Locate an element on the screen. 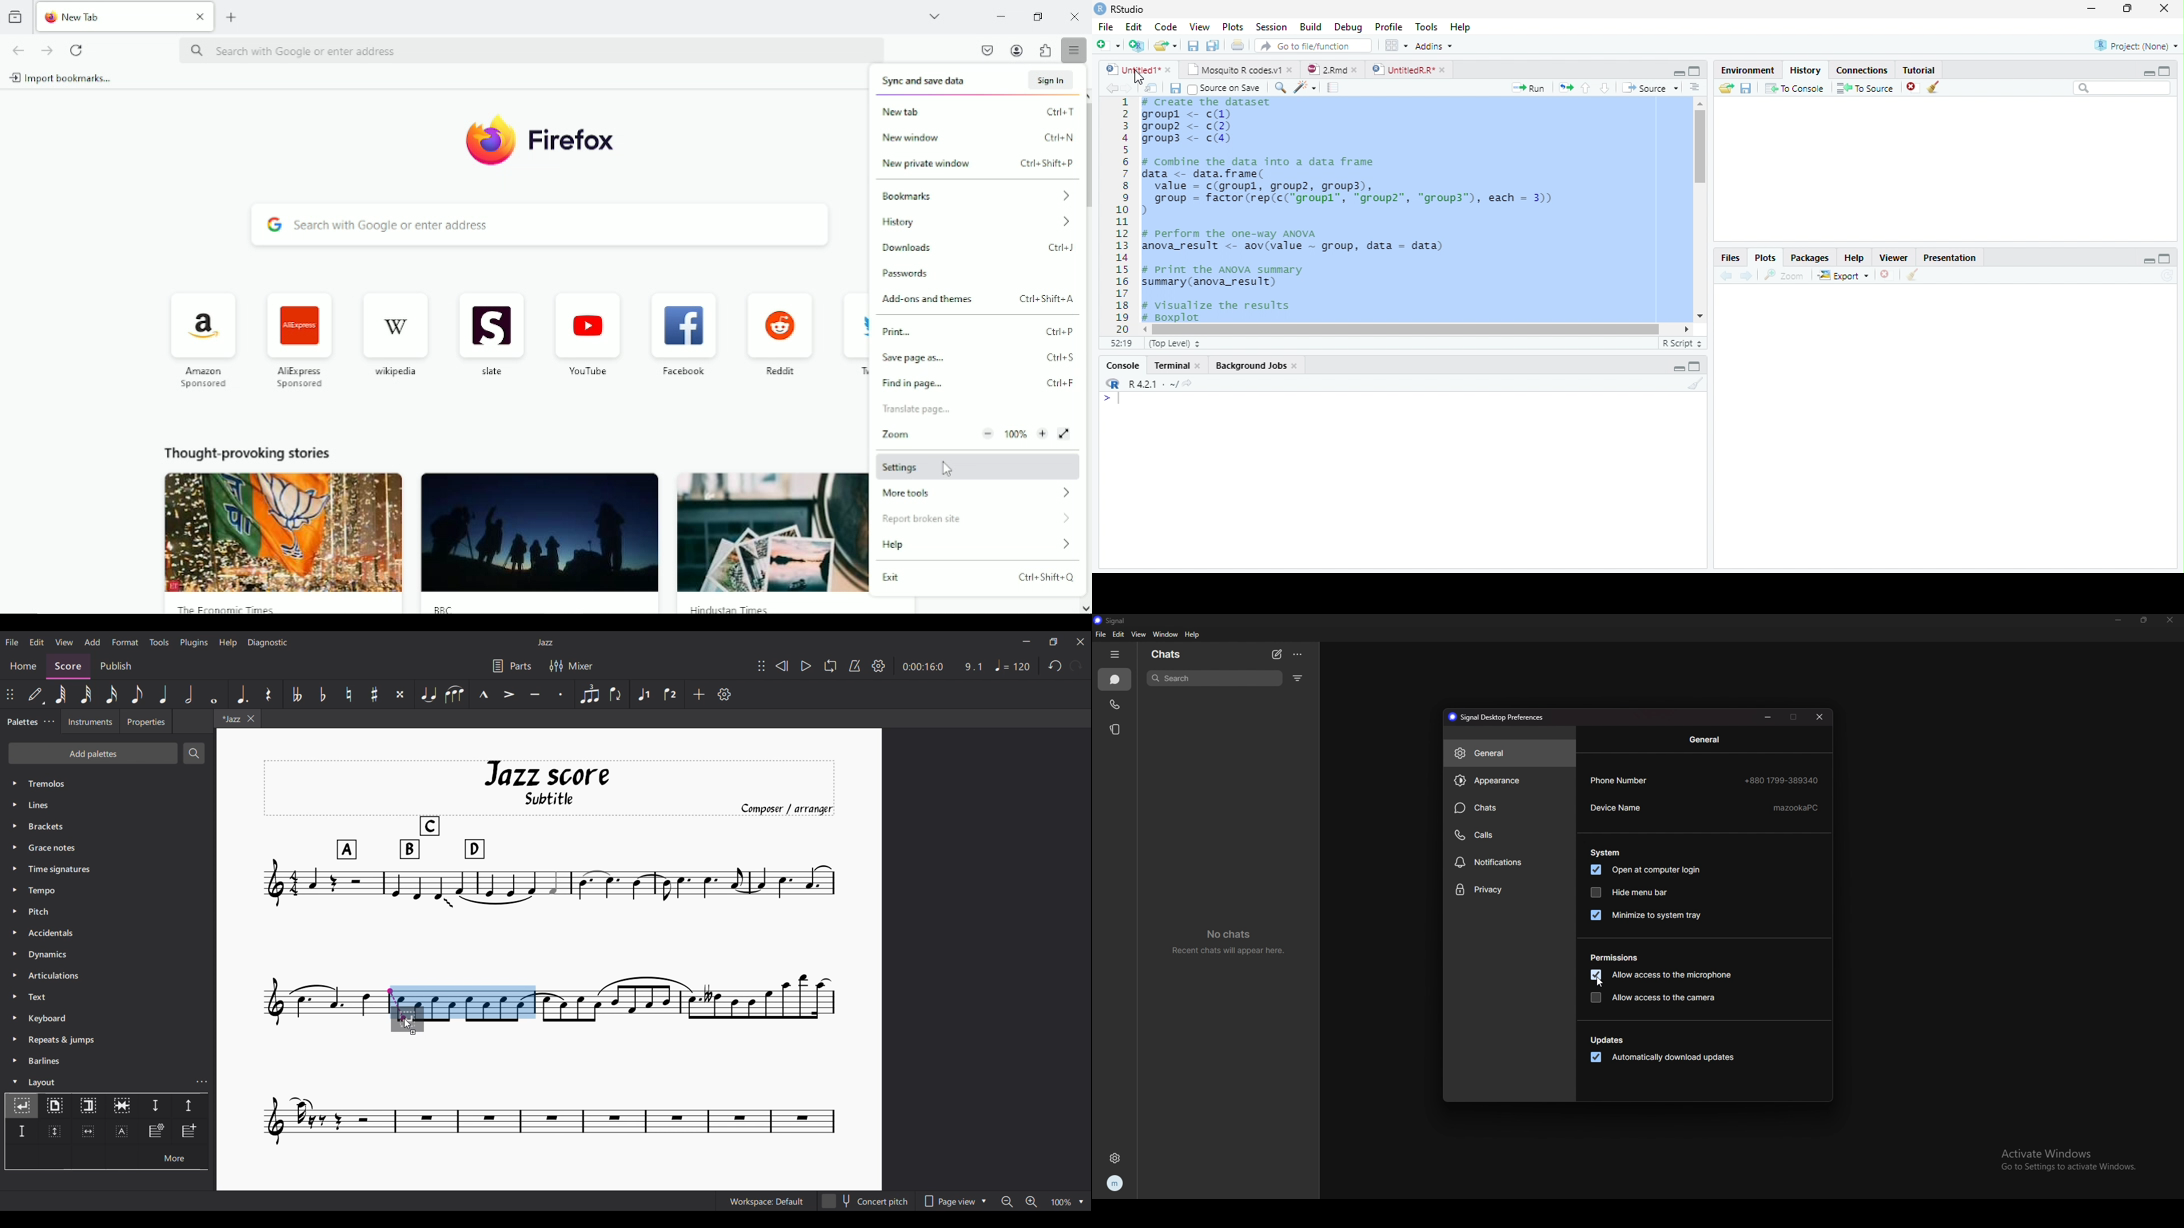 Image resolution: width=2184 pixels, height=1232 pixels. Go to next section  is located at coordinates (1605, 88).